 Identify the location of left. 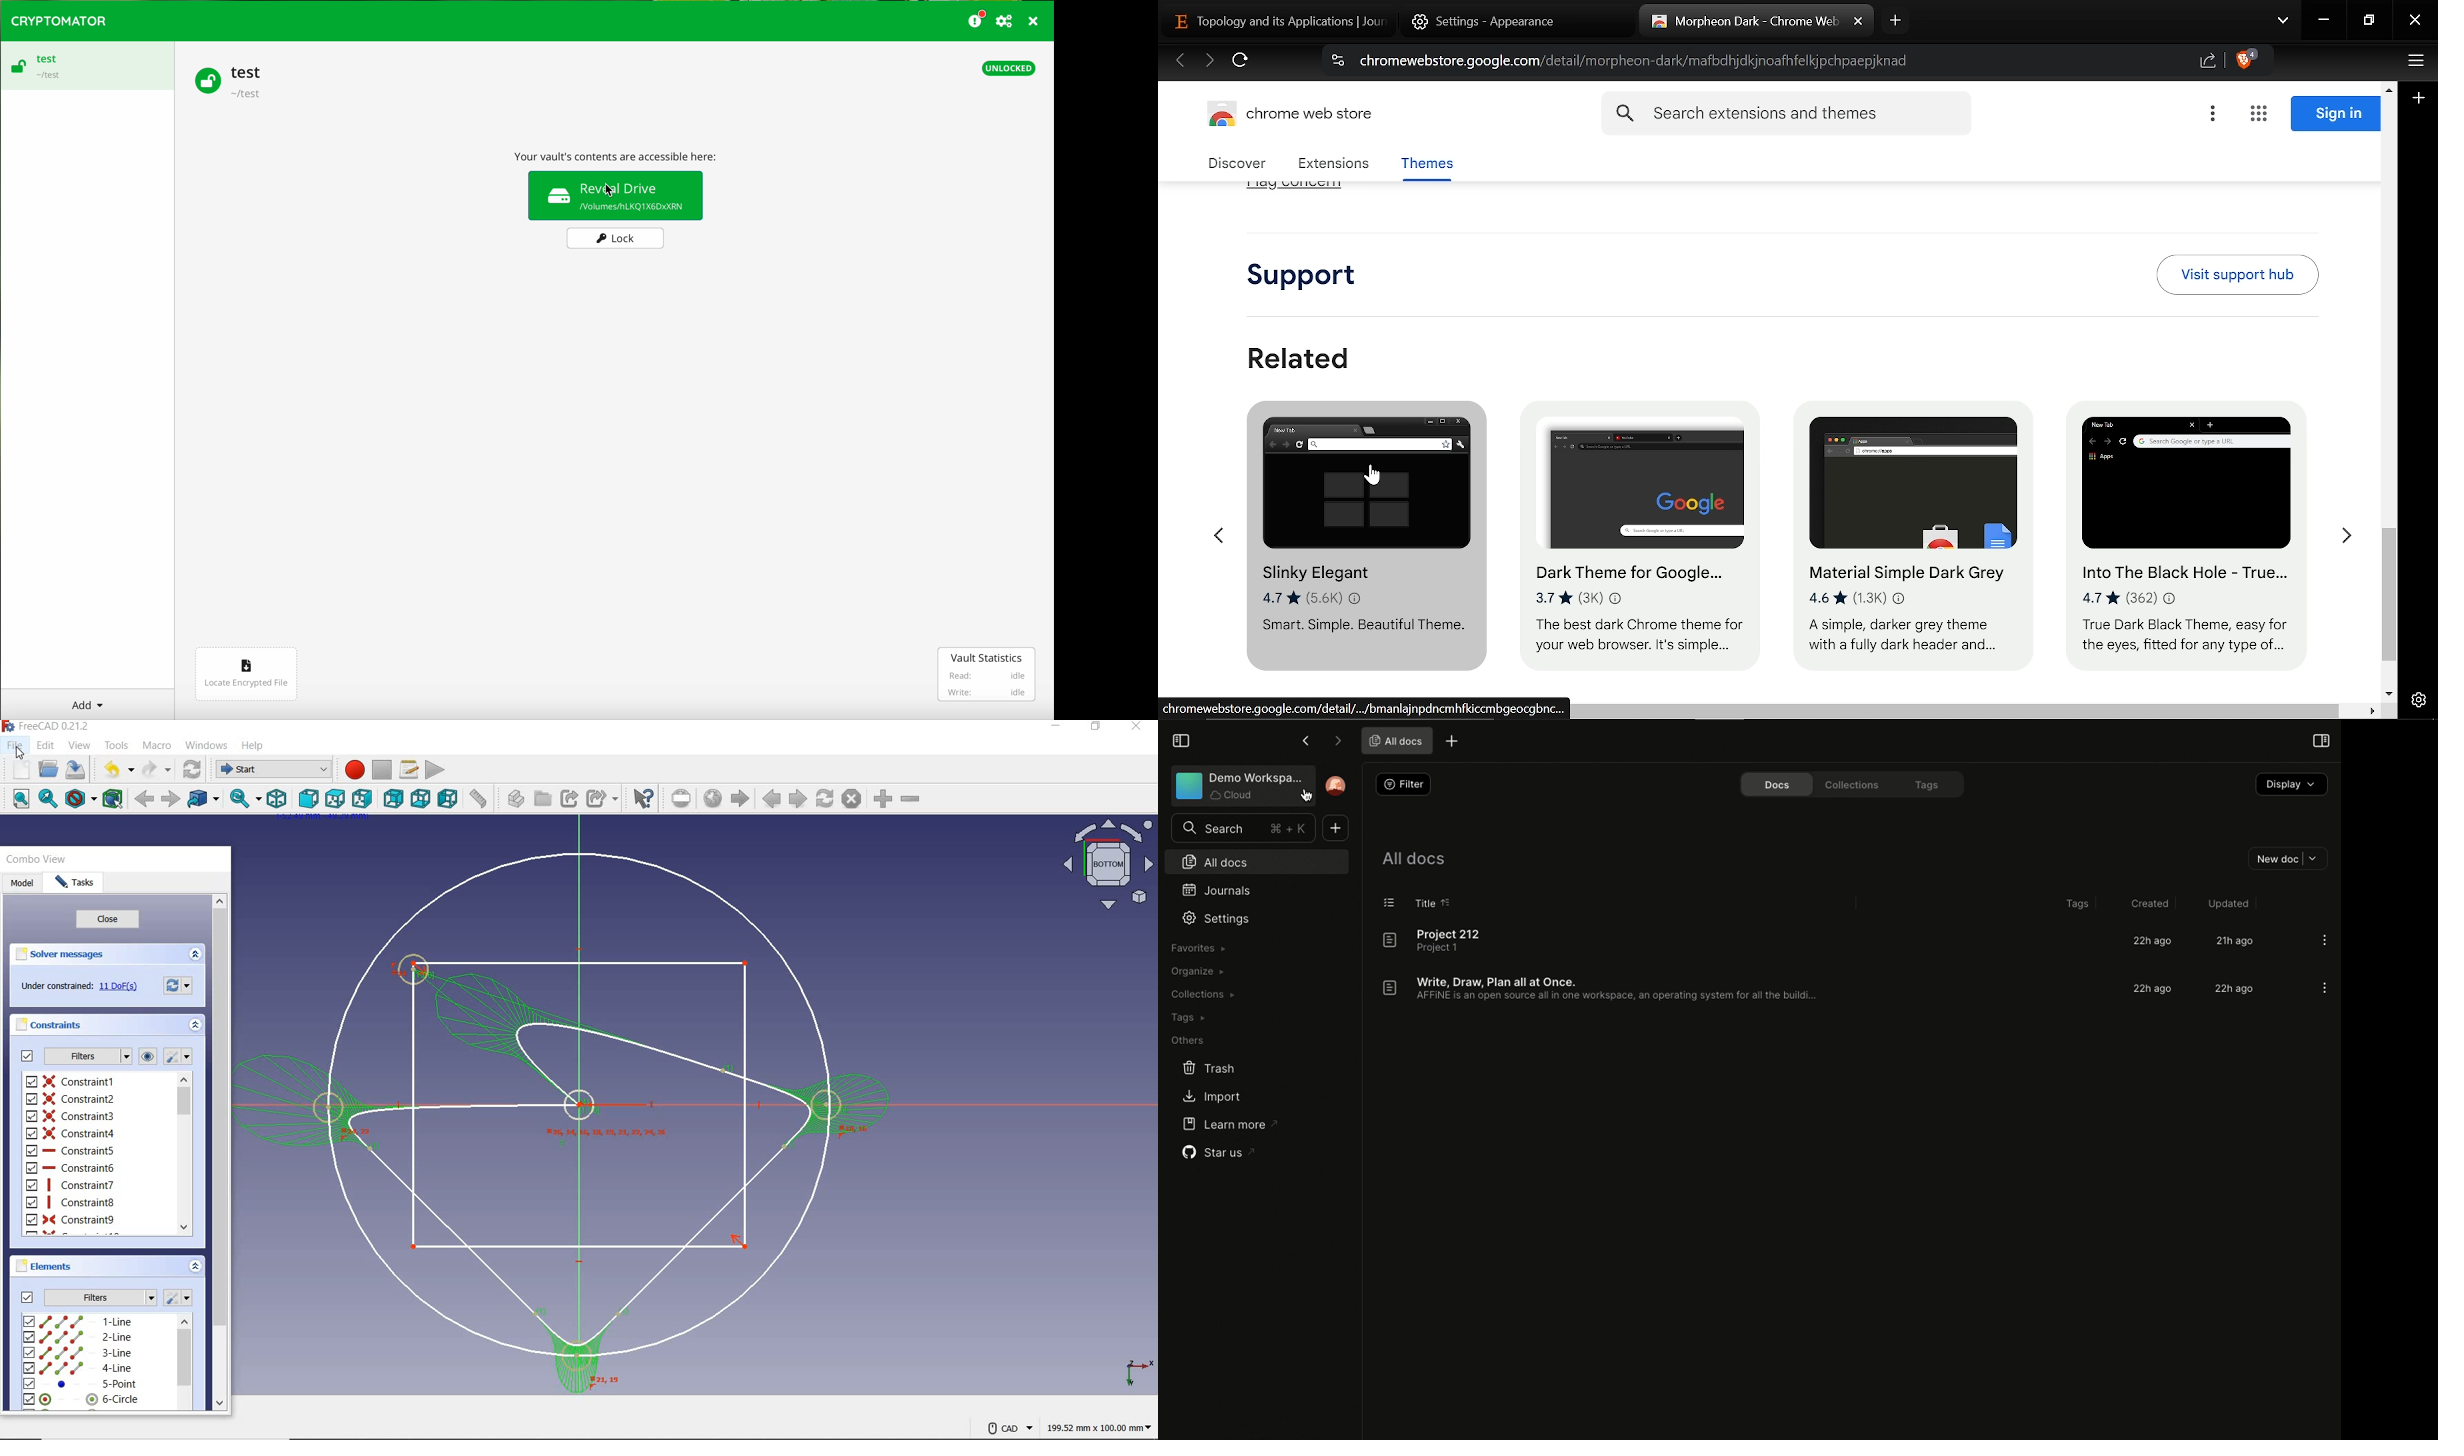
(448, 799).